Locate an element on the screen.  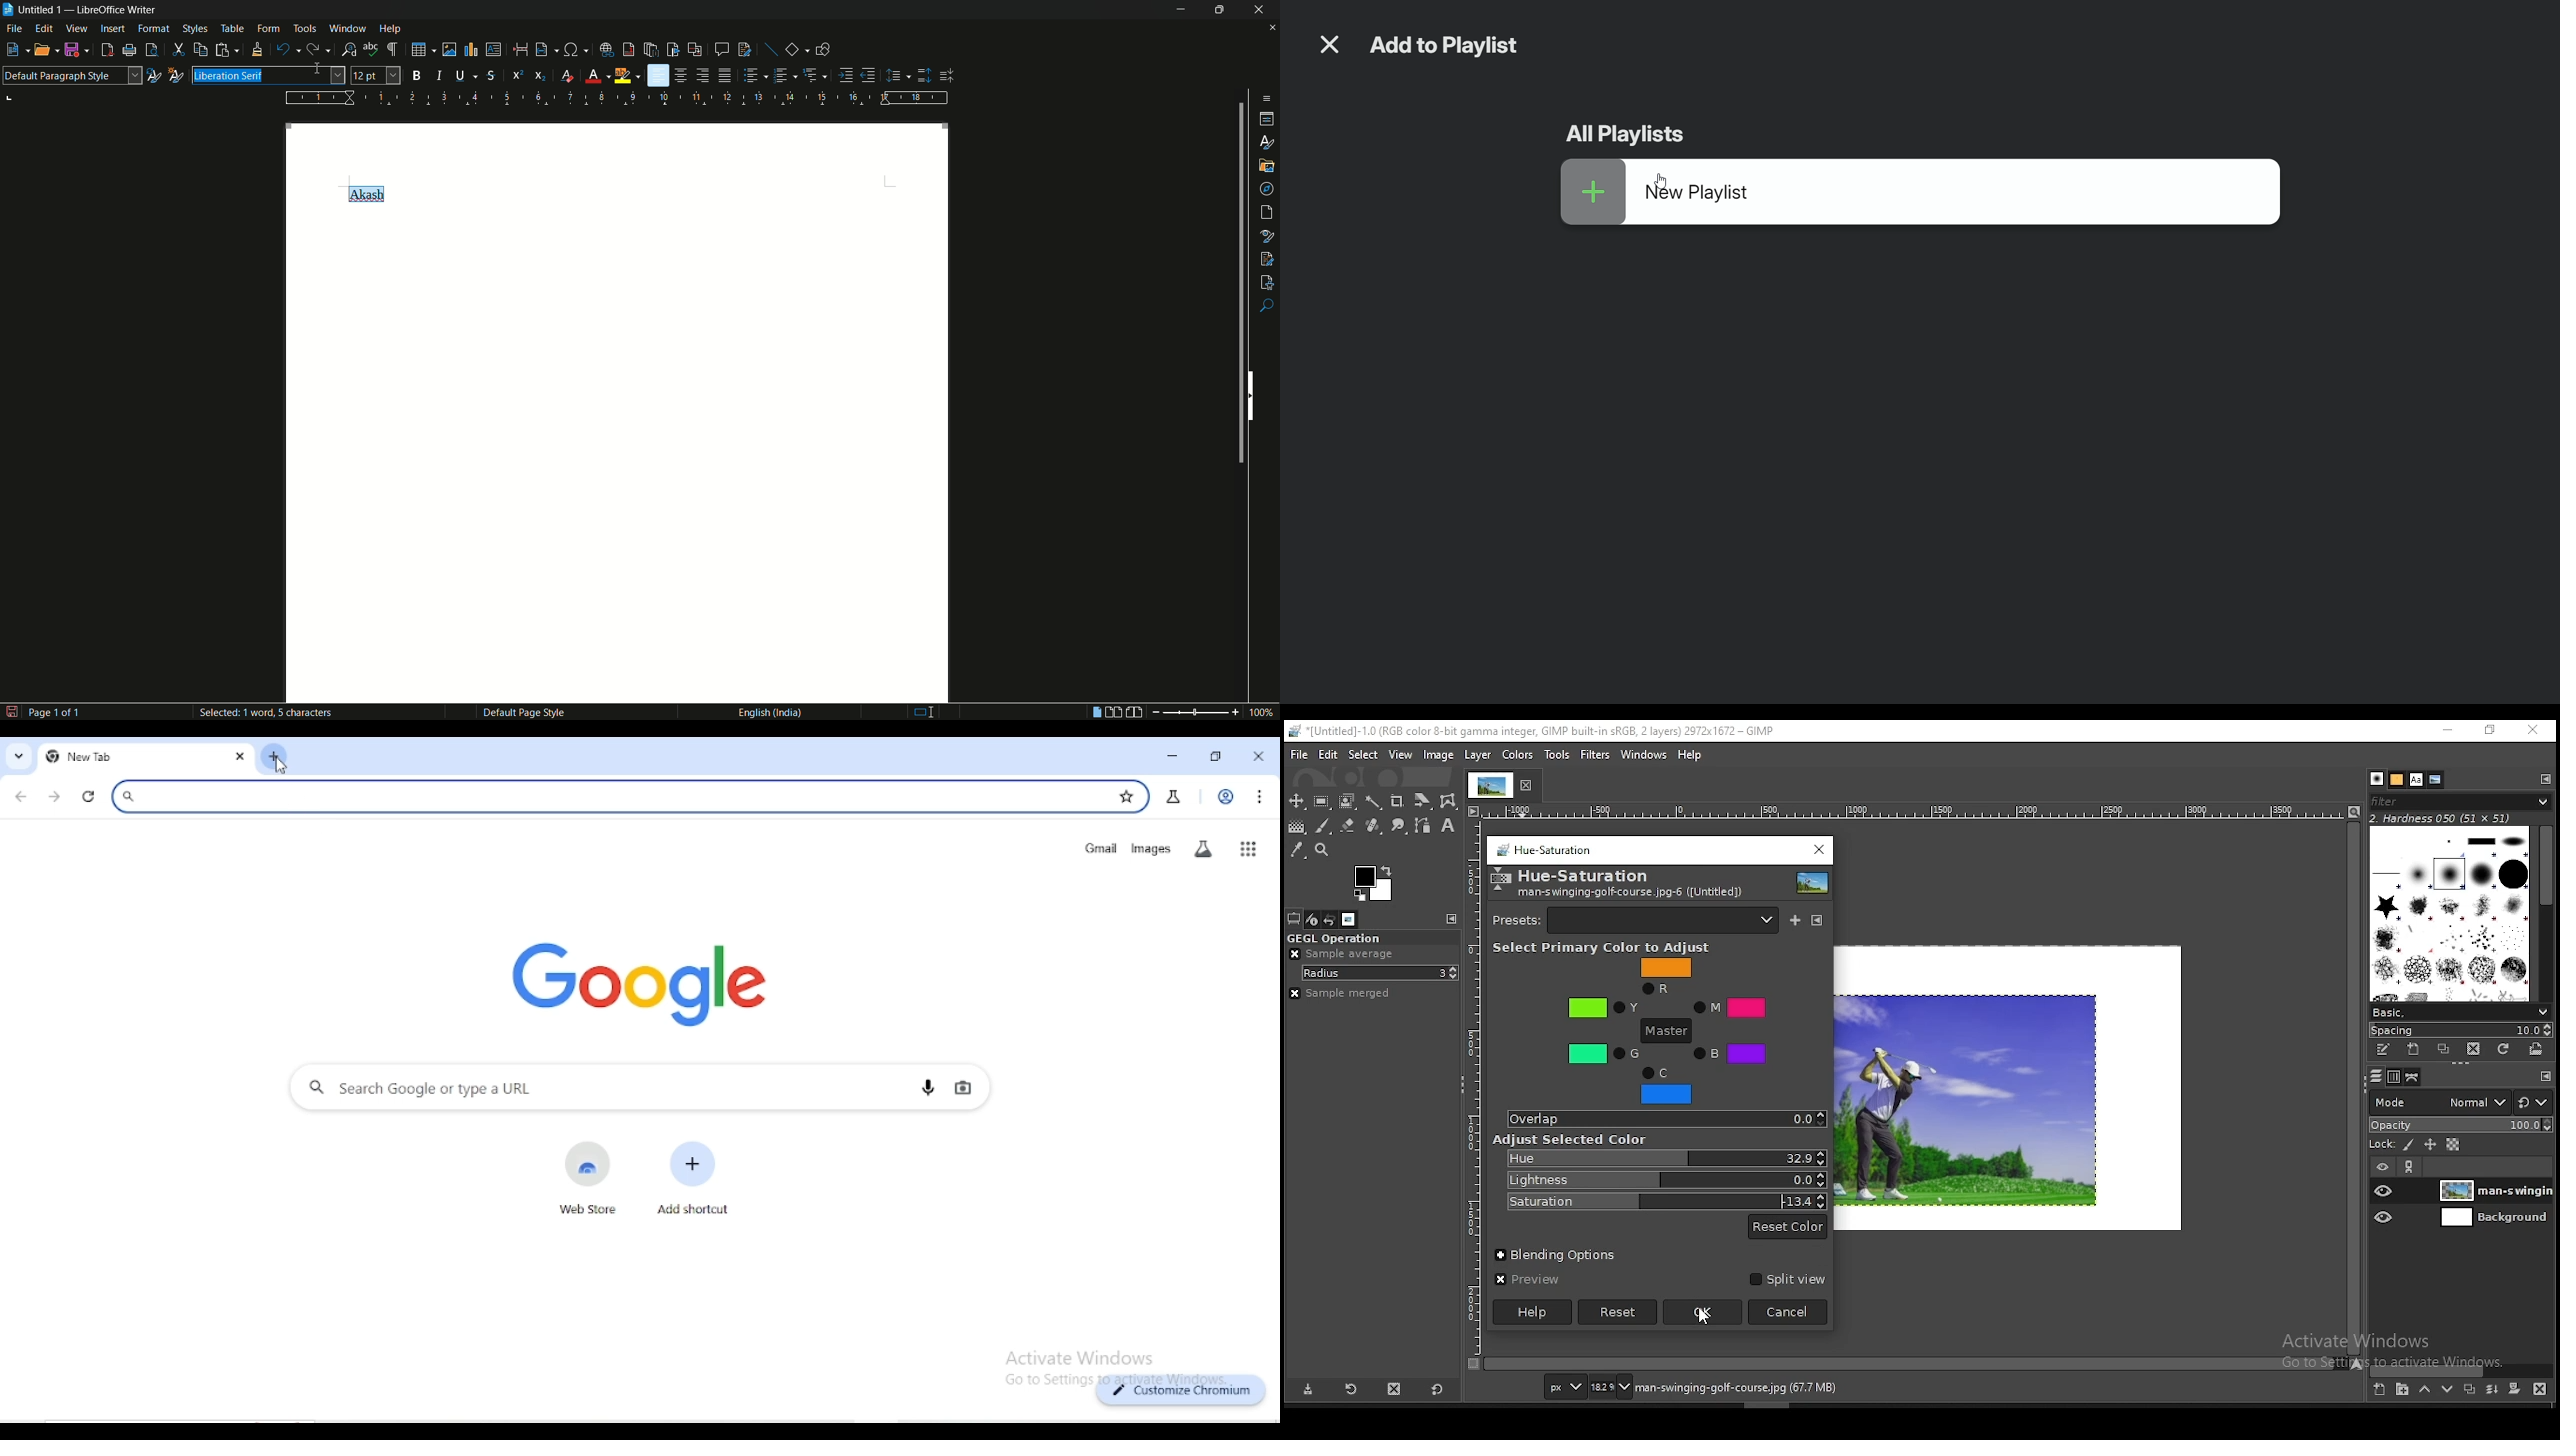
scroll bar is located at coordinates (2546, 913).